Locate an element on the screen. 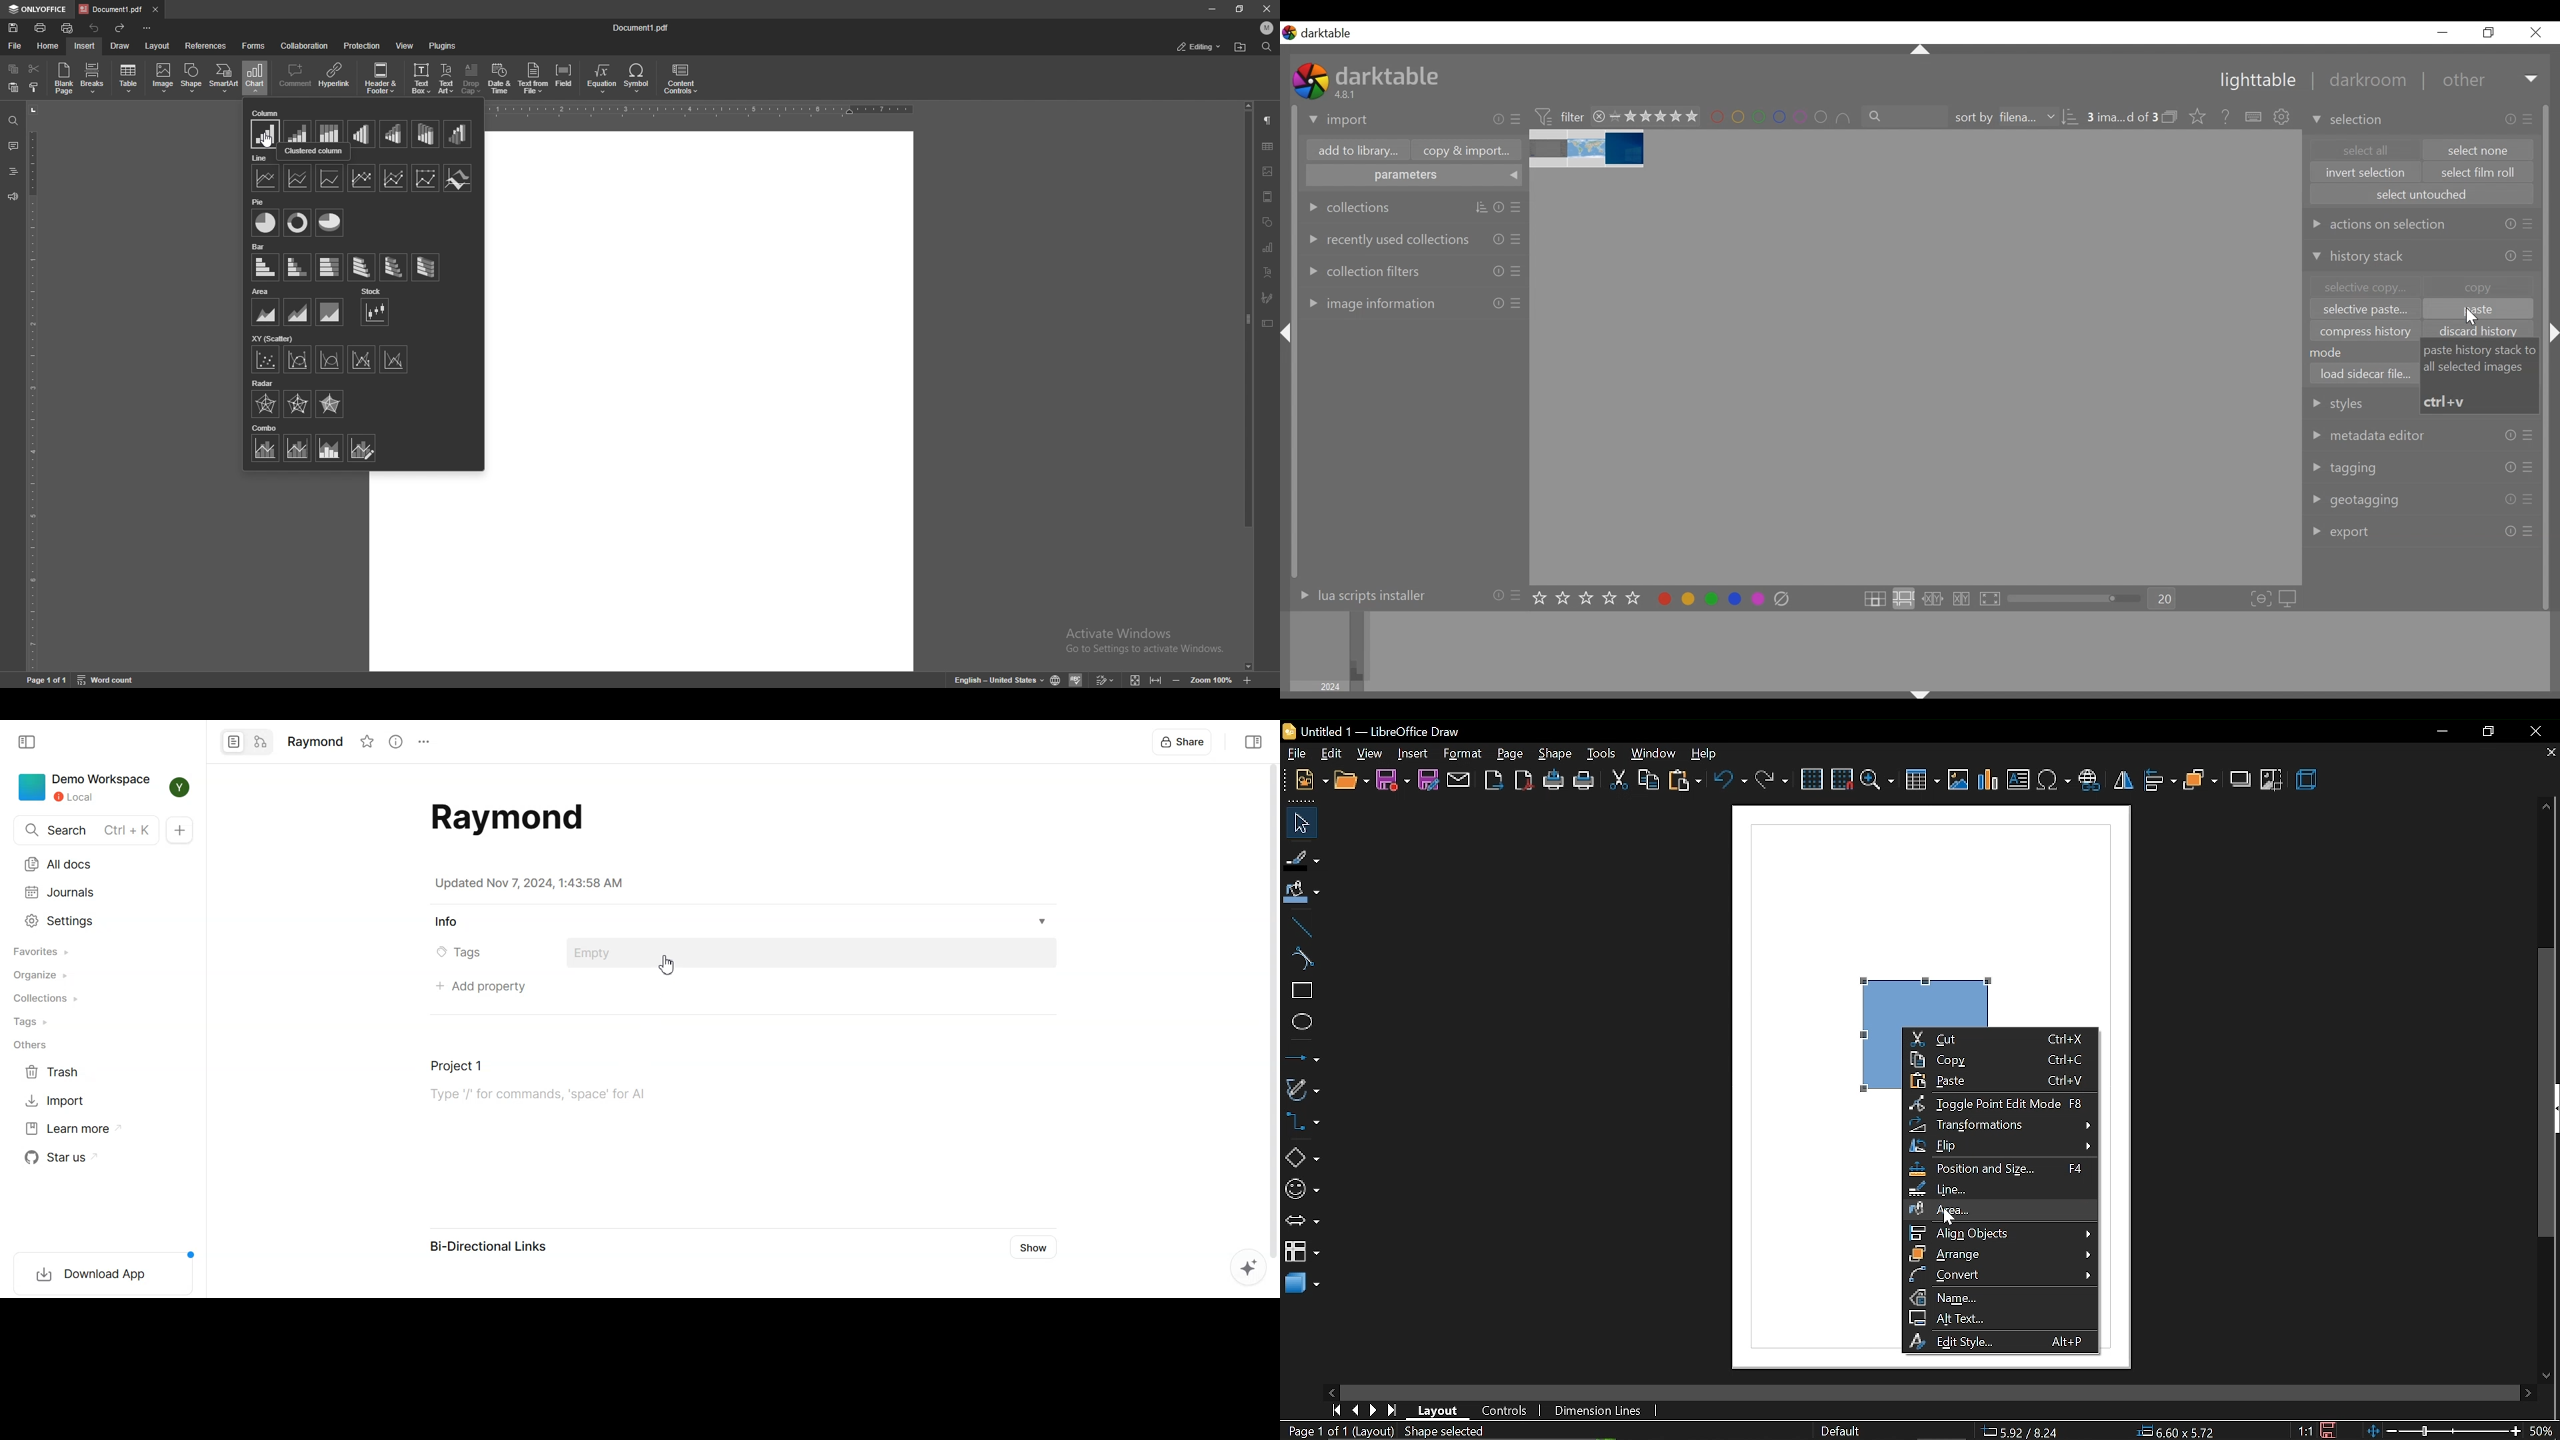 This screenshot has width=2576, height=1456. align objects is located at coordinates (2001, 1232).